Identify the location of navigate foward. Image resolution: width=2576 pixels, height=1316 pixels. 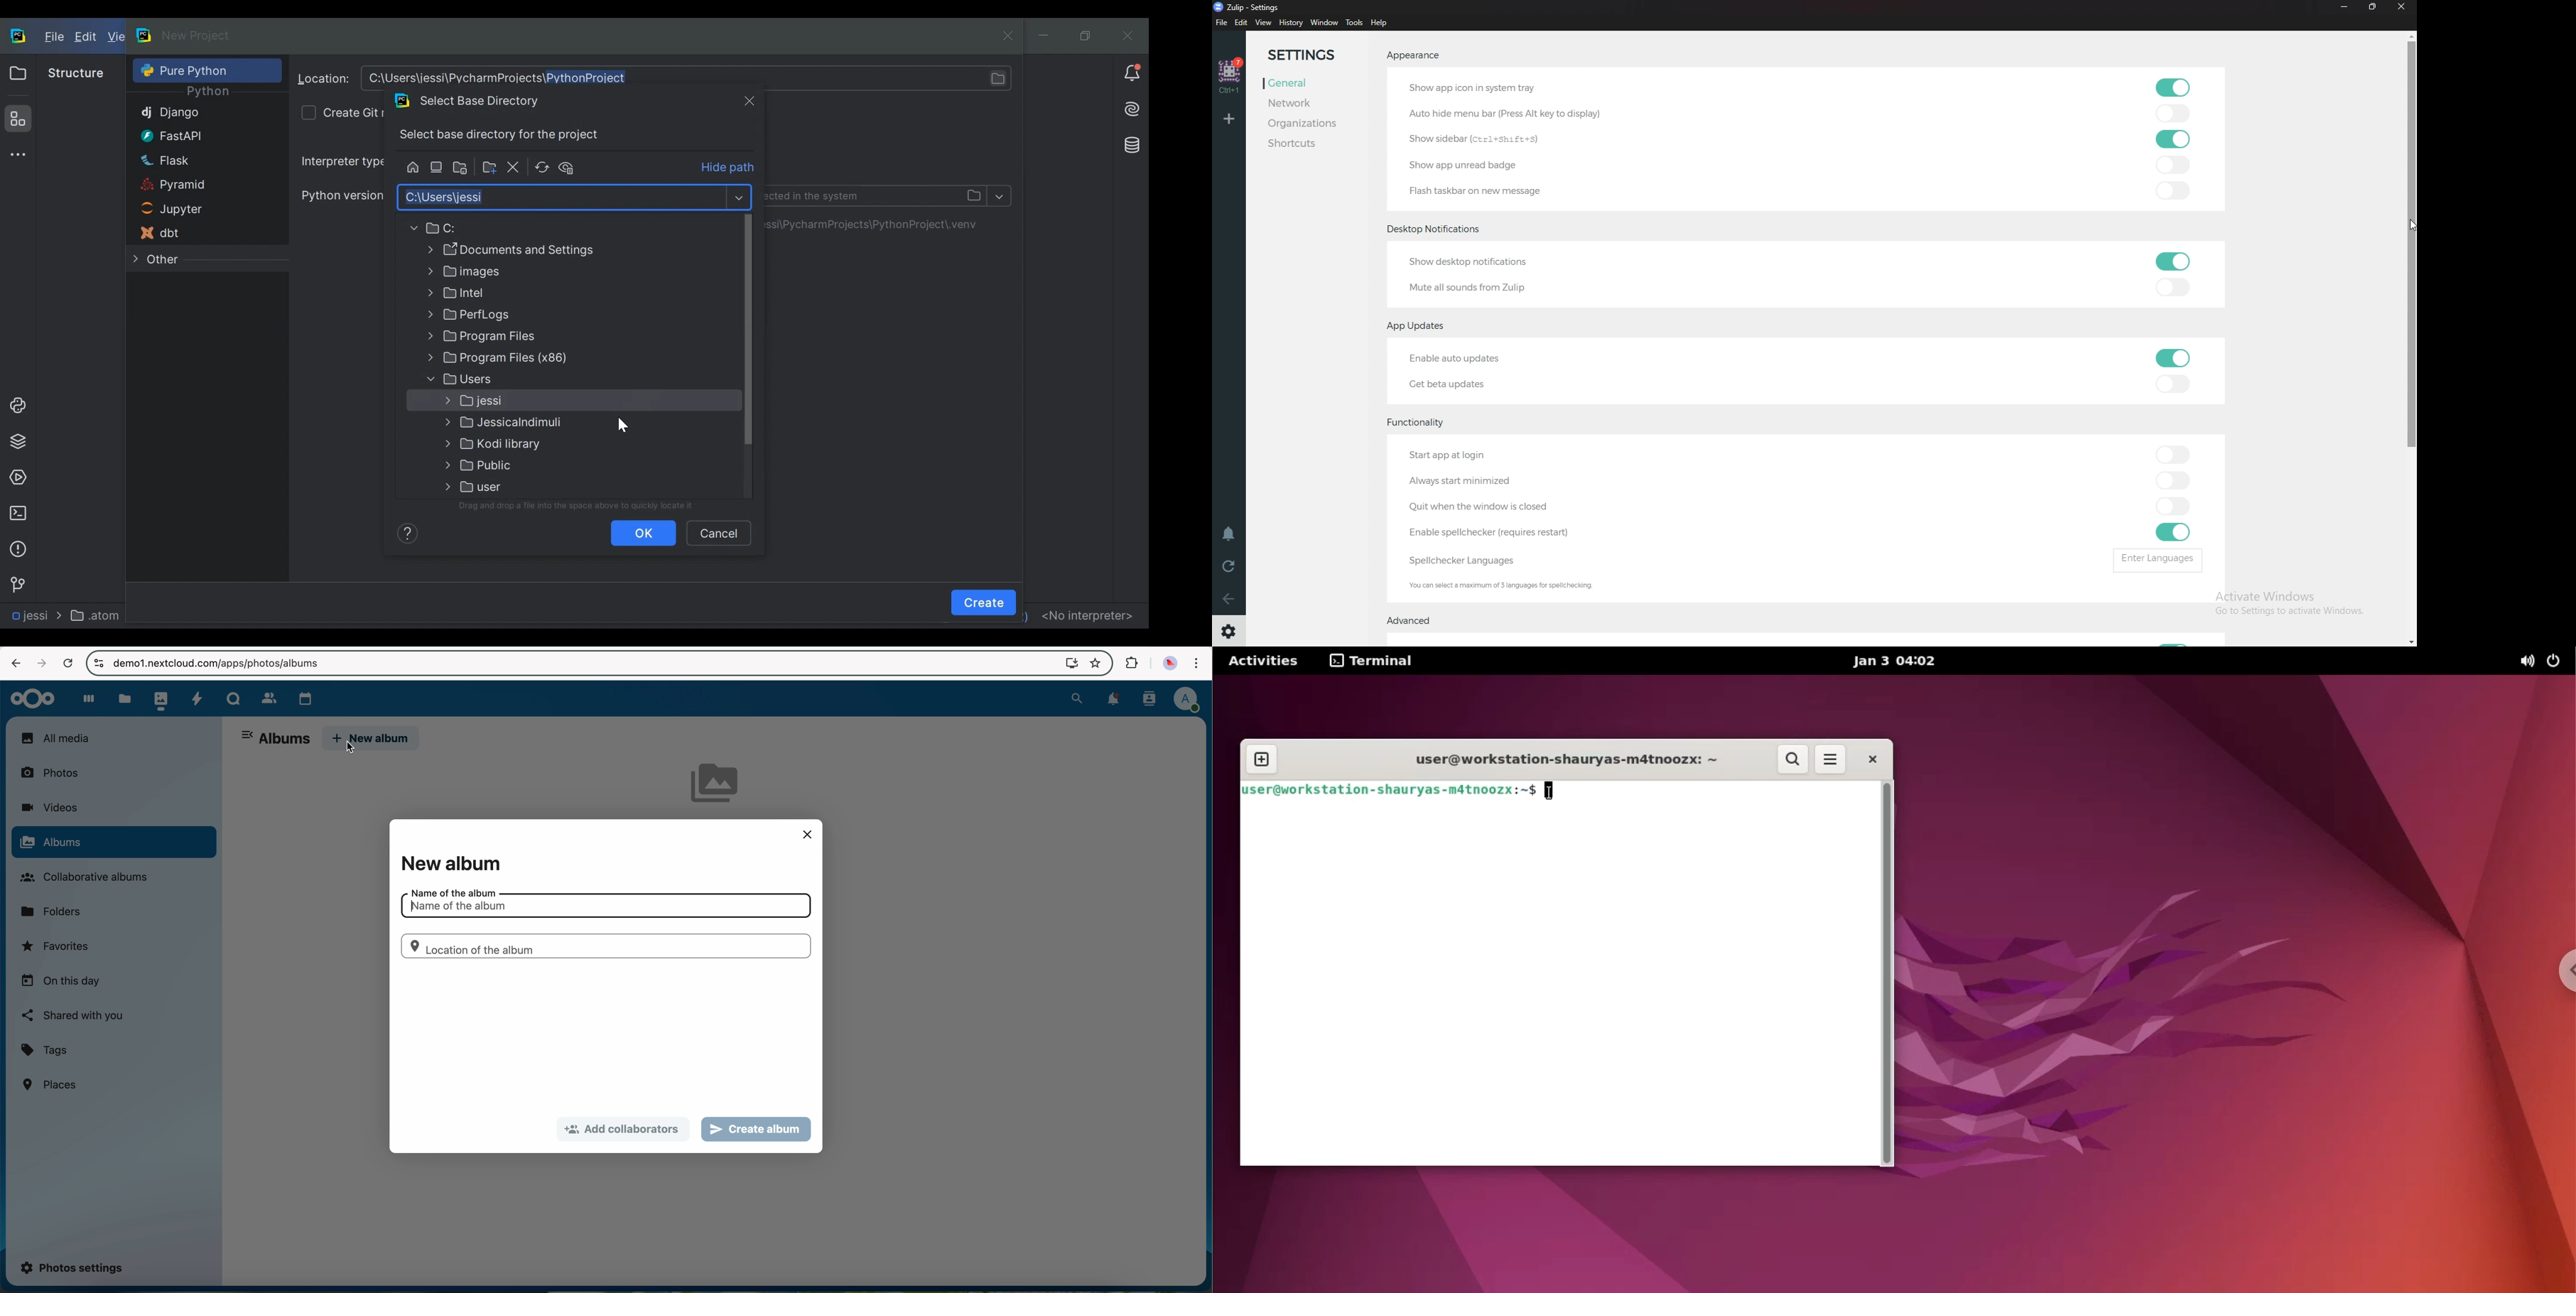
(39, 663).